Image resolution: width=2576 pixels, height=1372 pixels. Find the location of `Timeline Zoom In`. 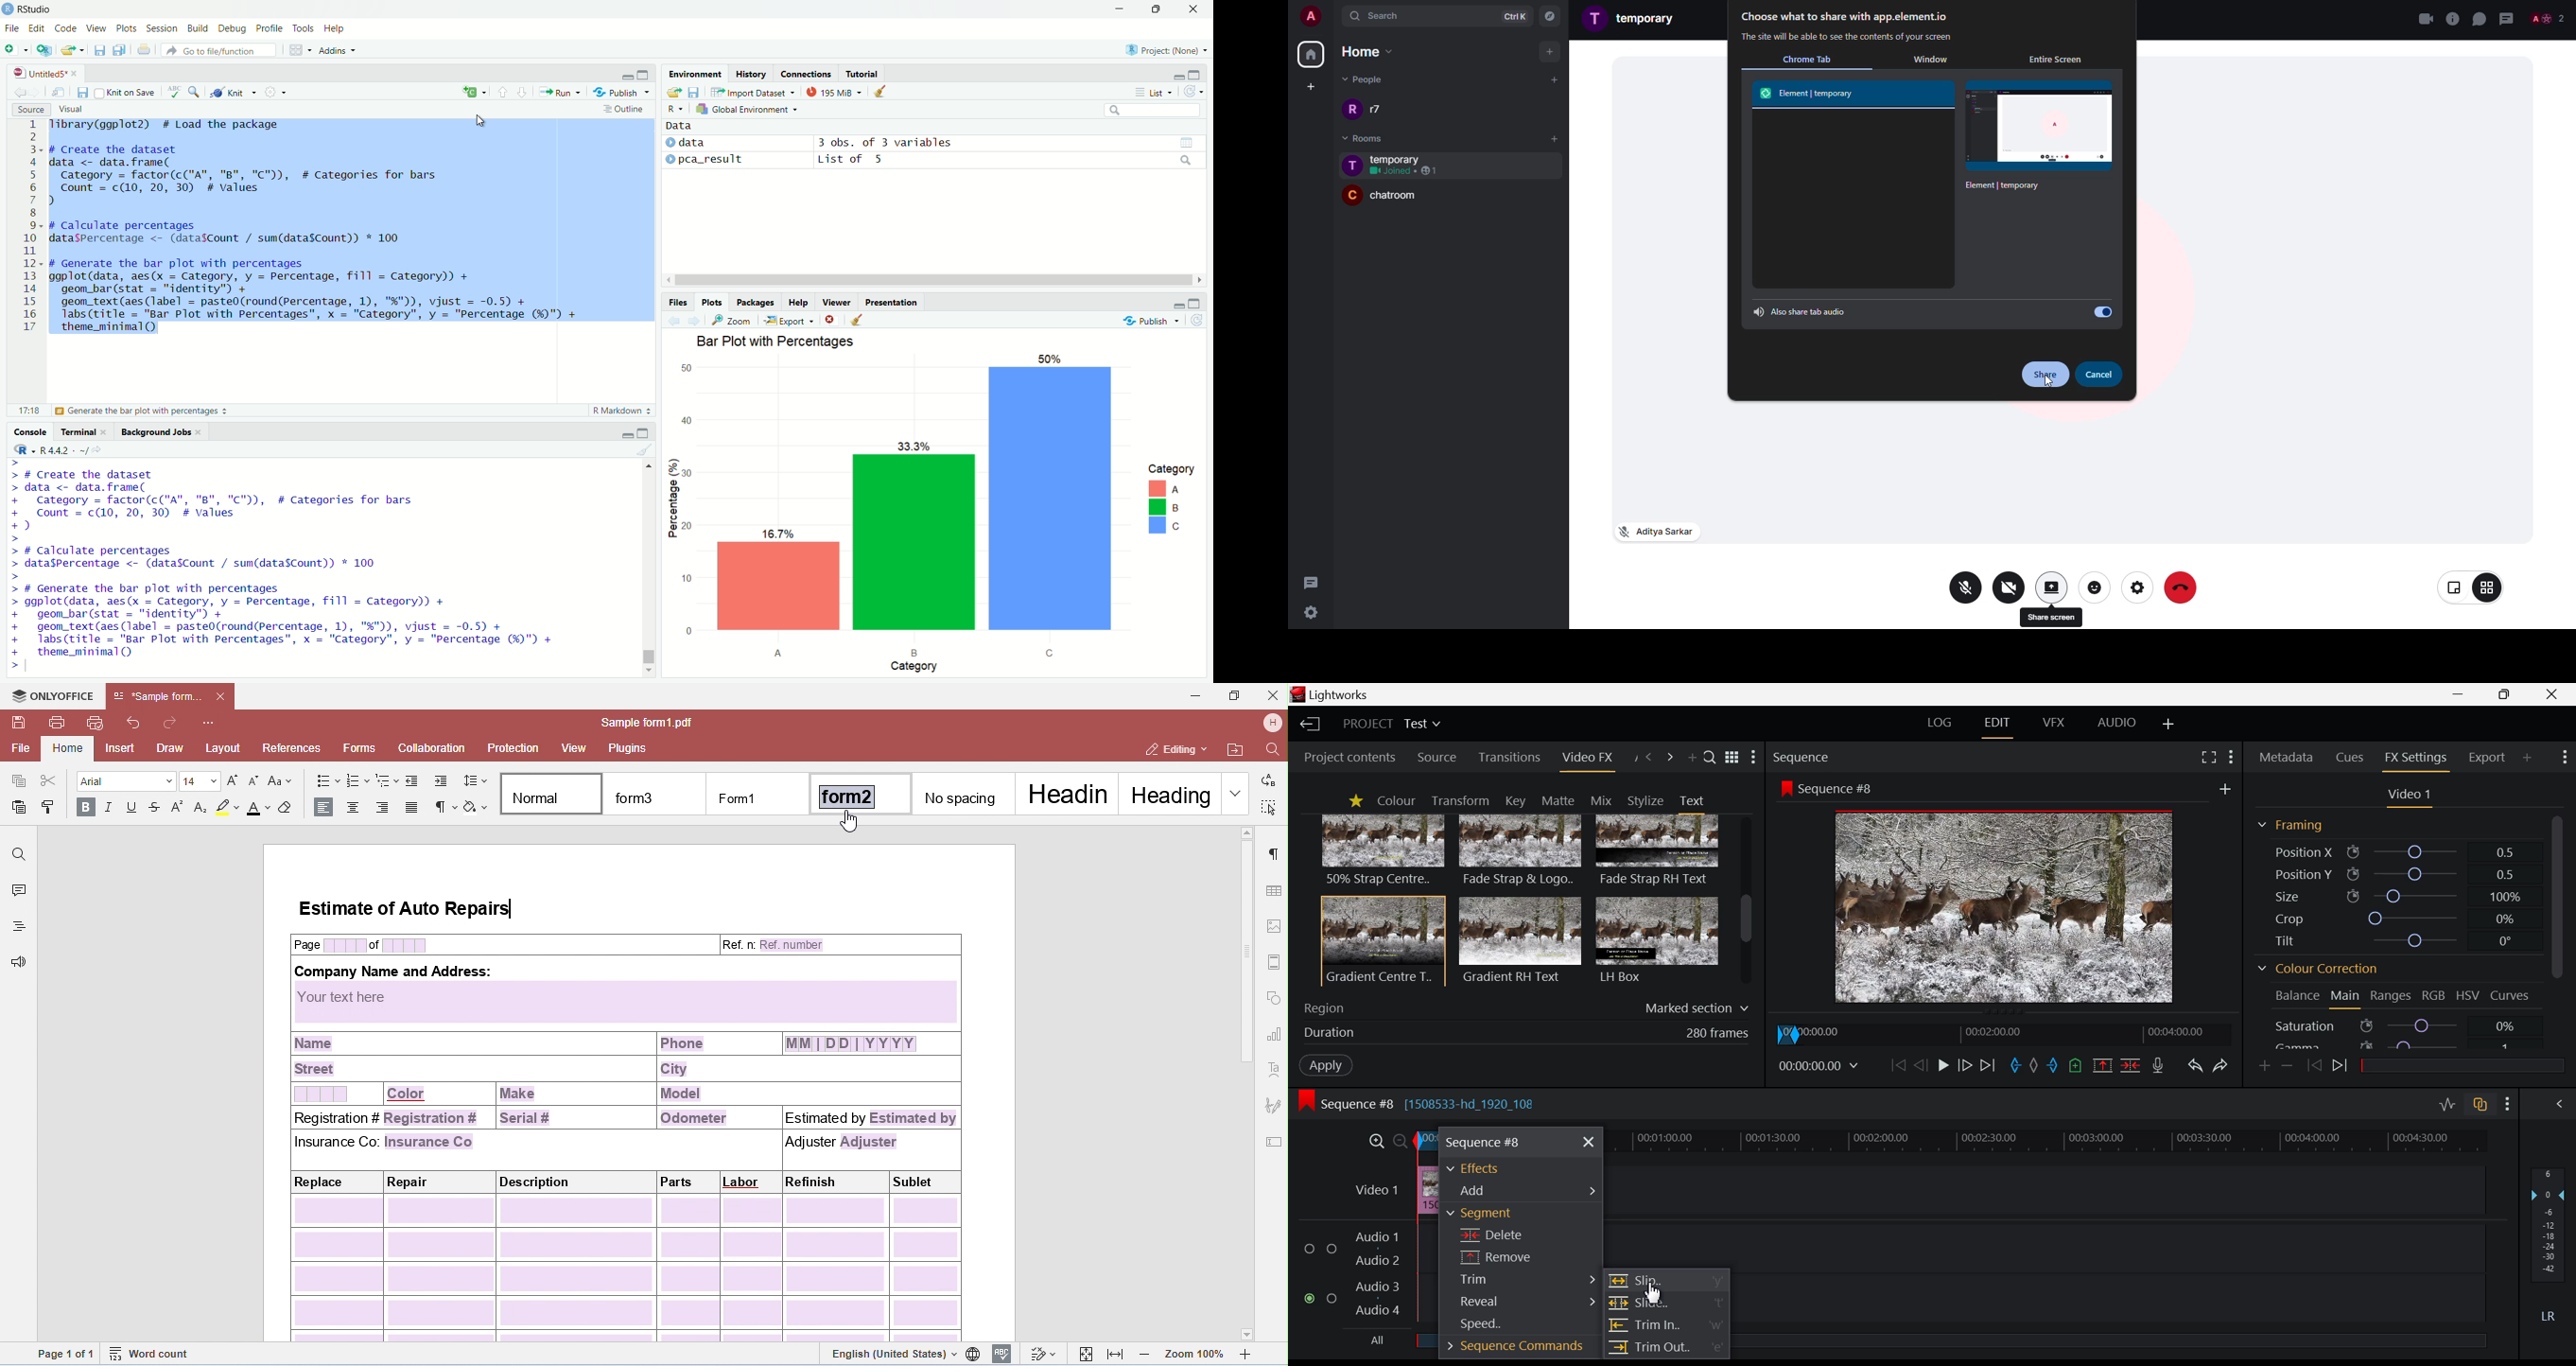

Timeline Zoom In is located at coordinates (1377, 1139).